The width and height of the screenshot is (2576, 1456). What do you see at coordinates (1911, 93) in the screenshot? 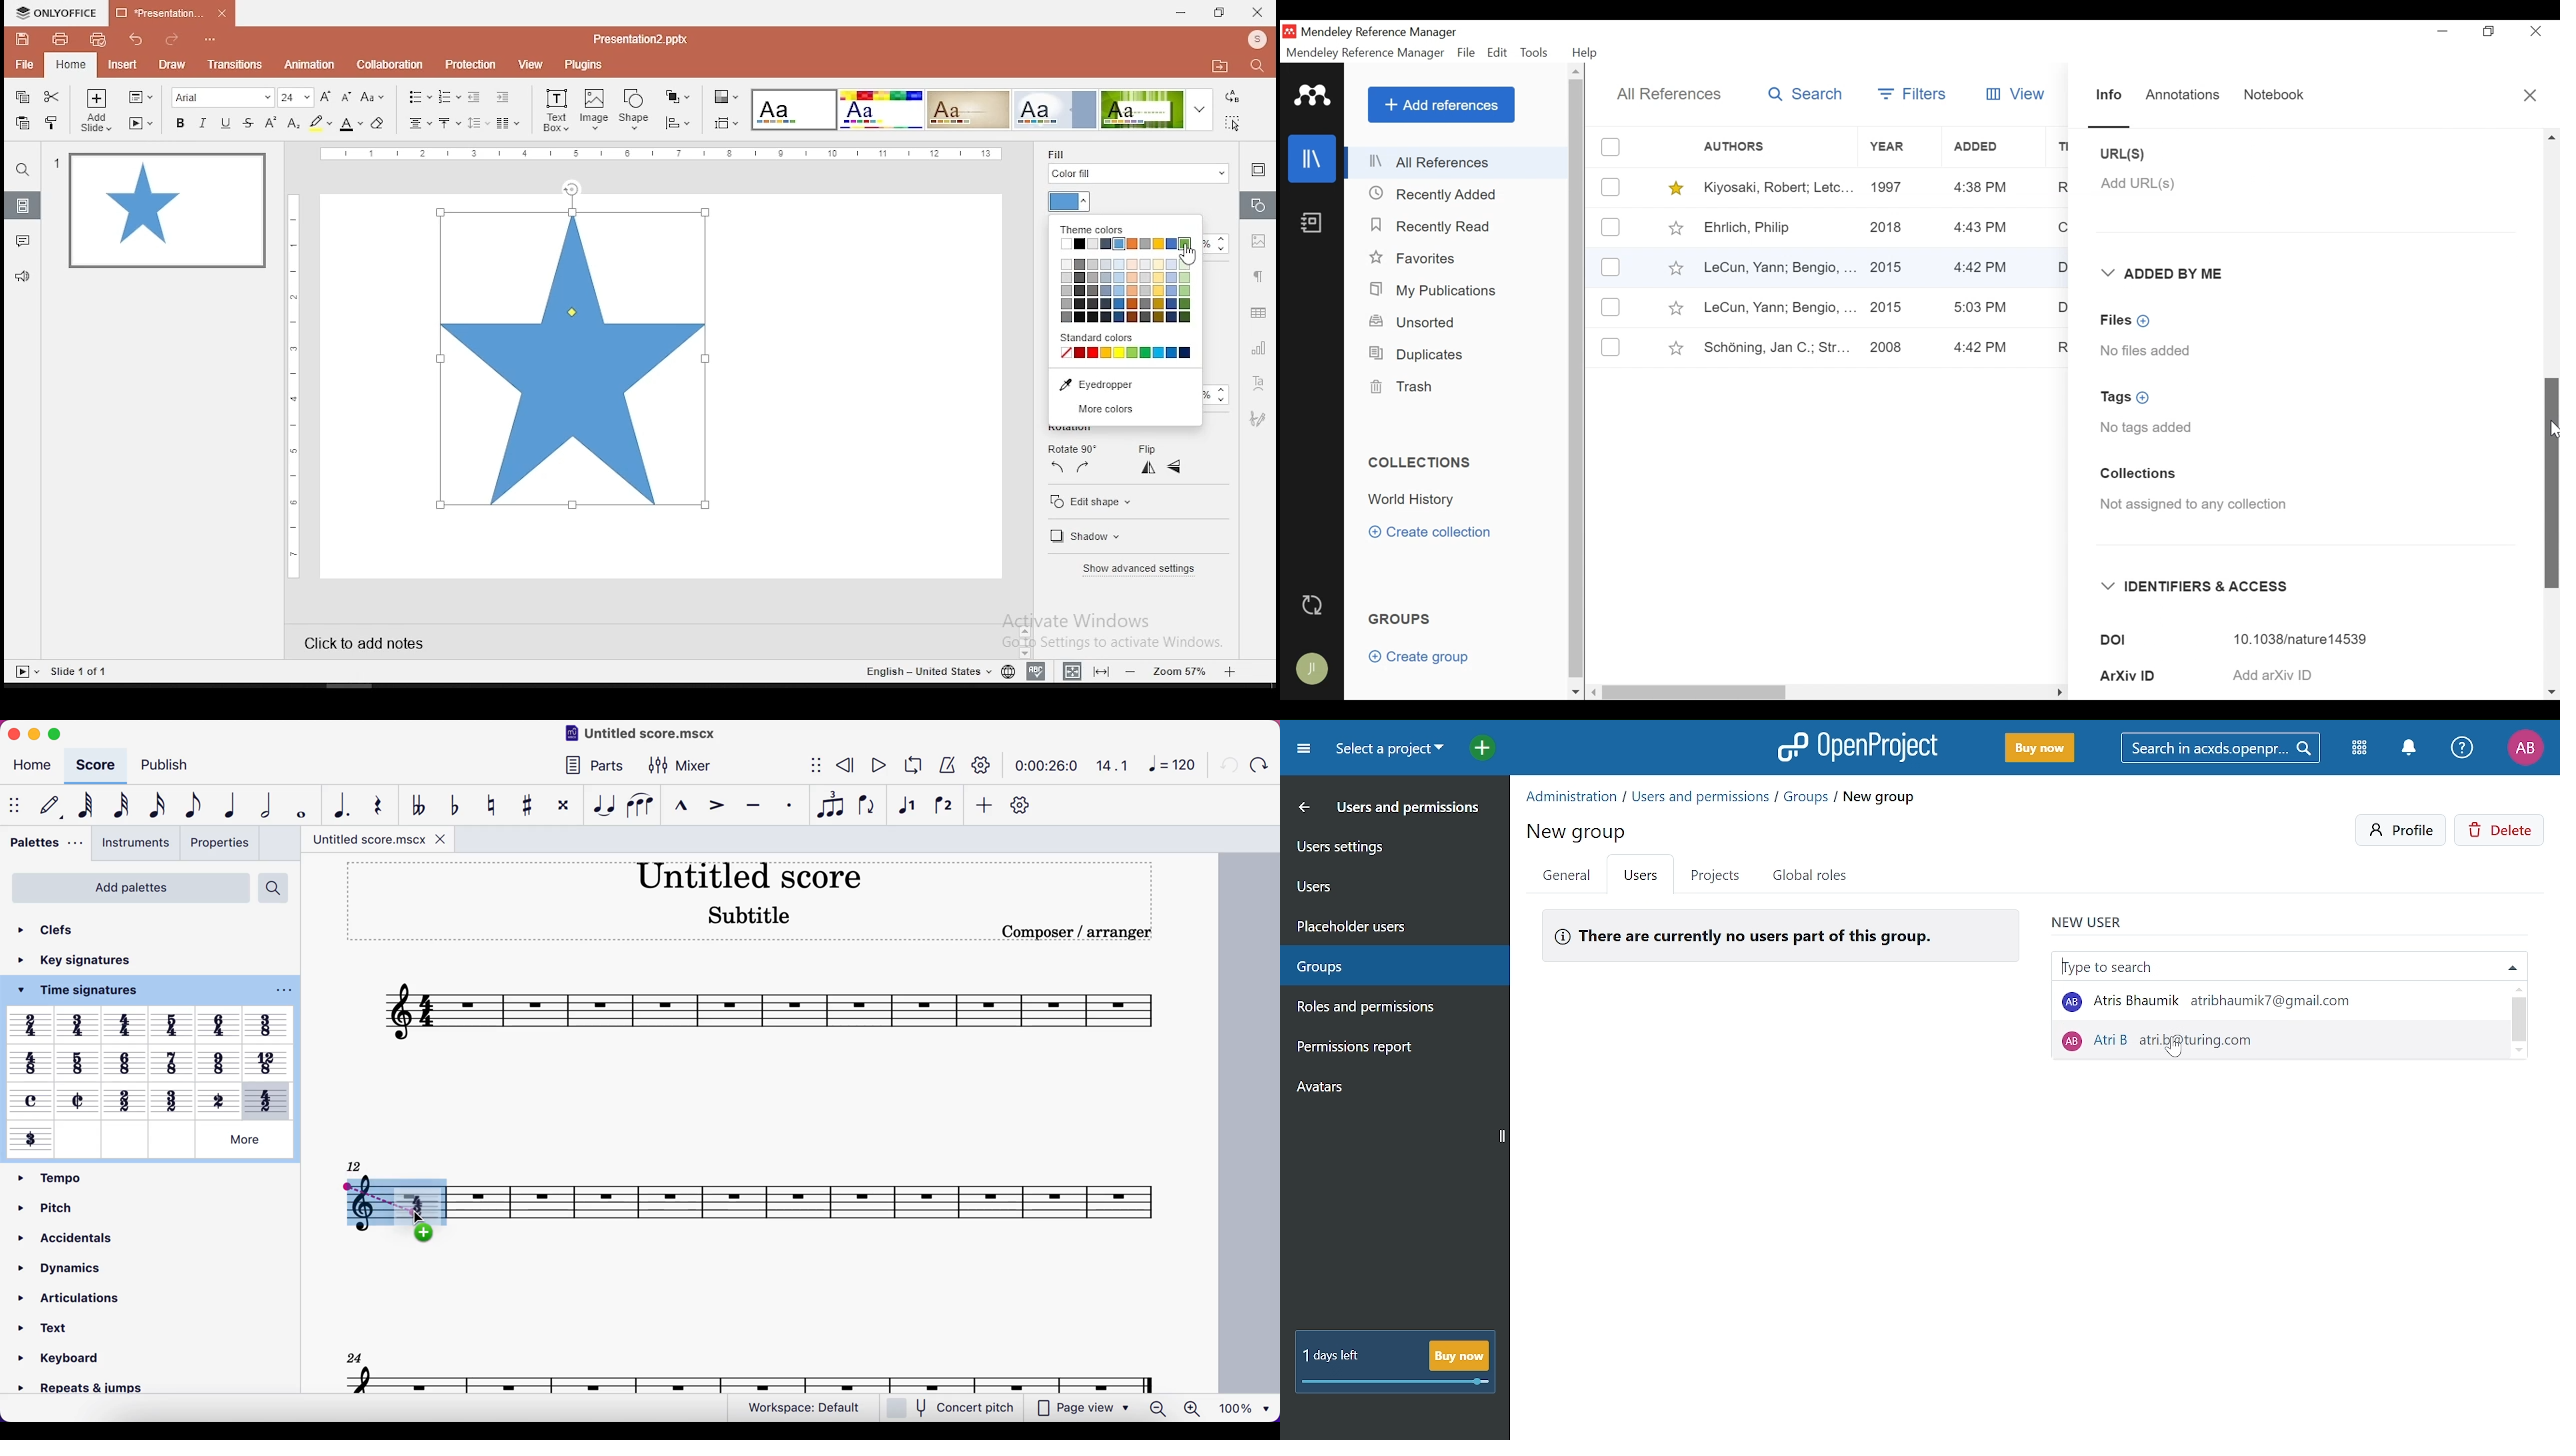
I see `Filters` at bounding box center [1911, 93].